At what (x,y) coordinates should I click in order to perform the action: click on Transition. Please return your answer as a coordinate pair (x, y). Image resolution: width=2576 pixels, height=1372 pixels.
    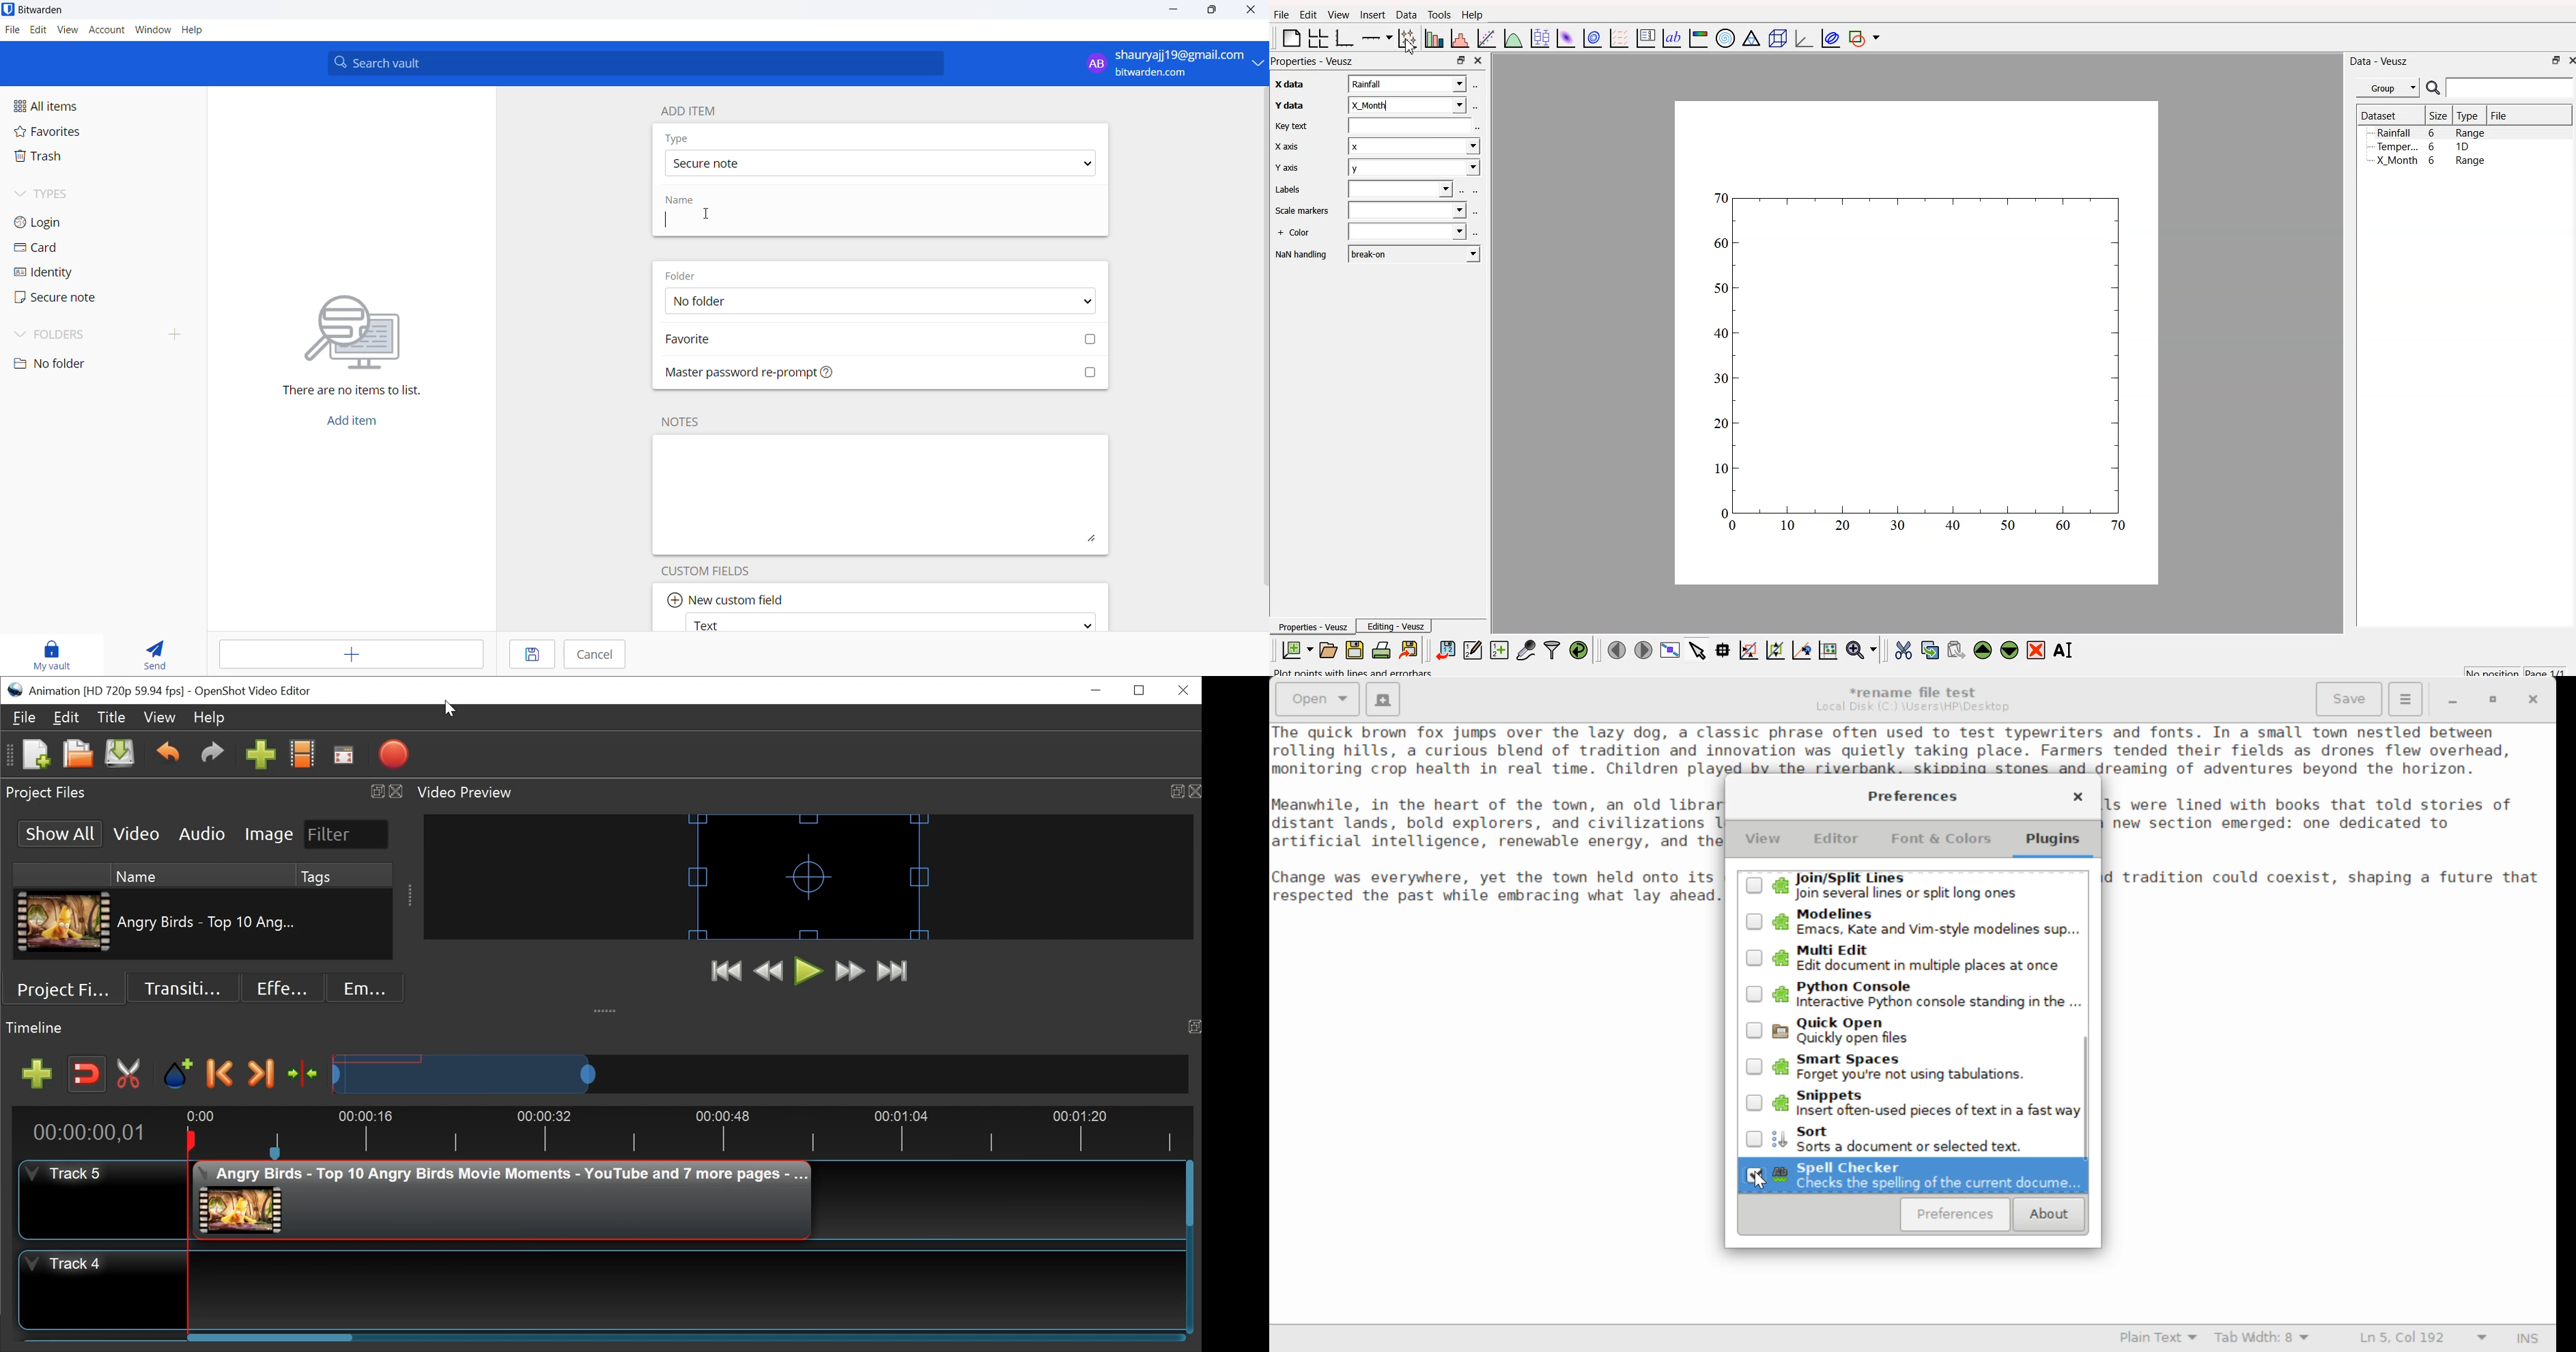
    Looking at the image, I should click on (186, 988).